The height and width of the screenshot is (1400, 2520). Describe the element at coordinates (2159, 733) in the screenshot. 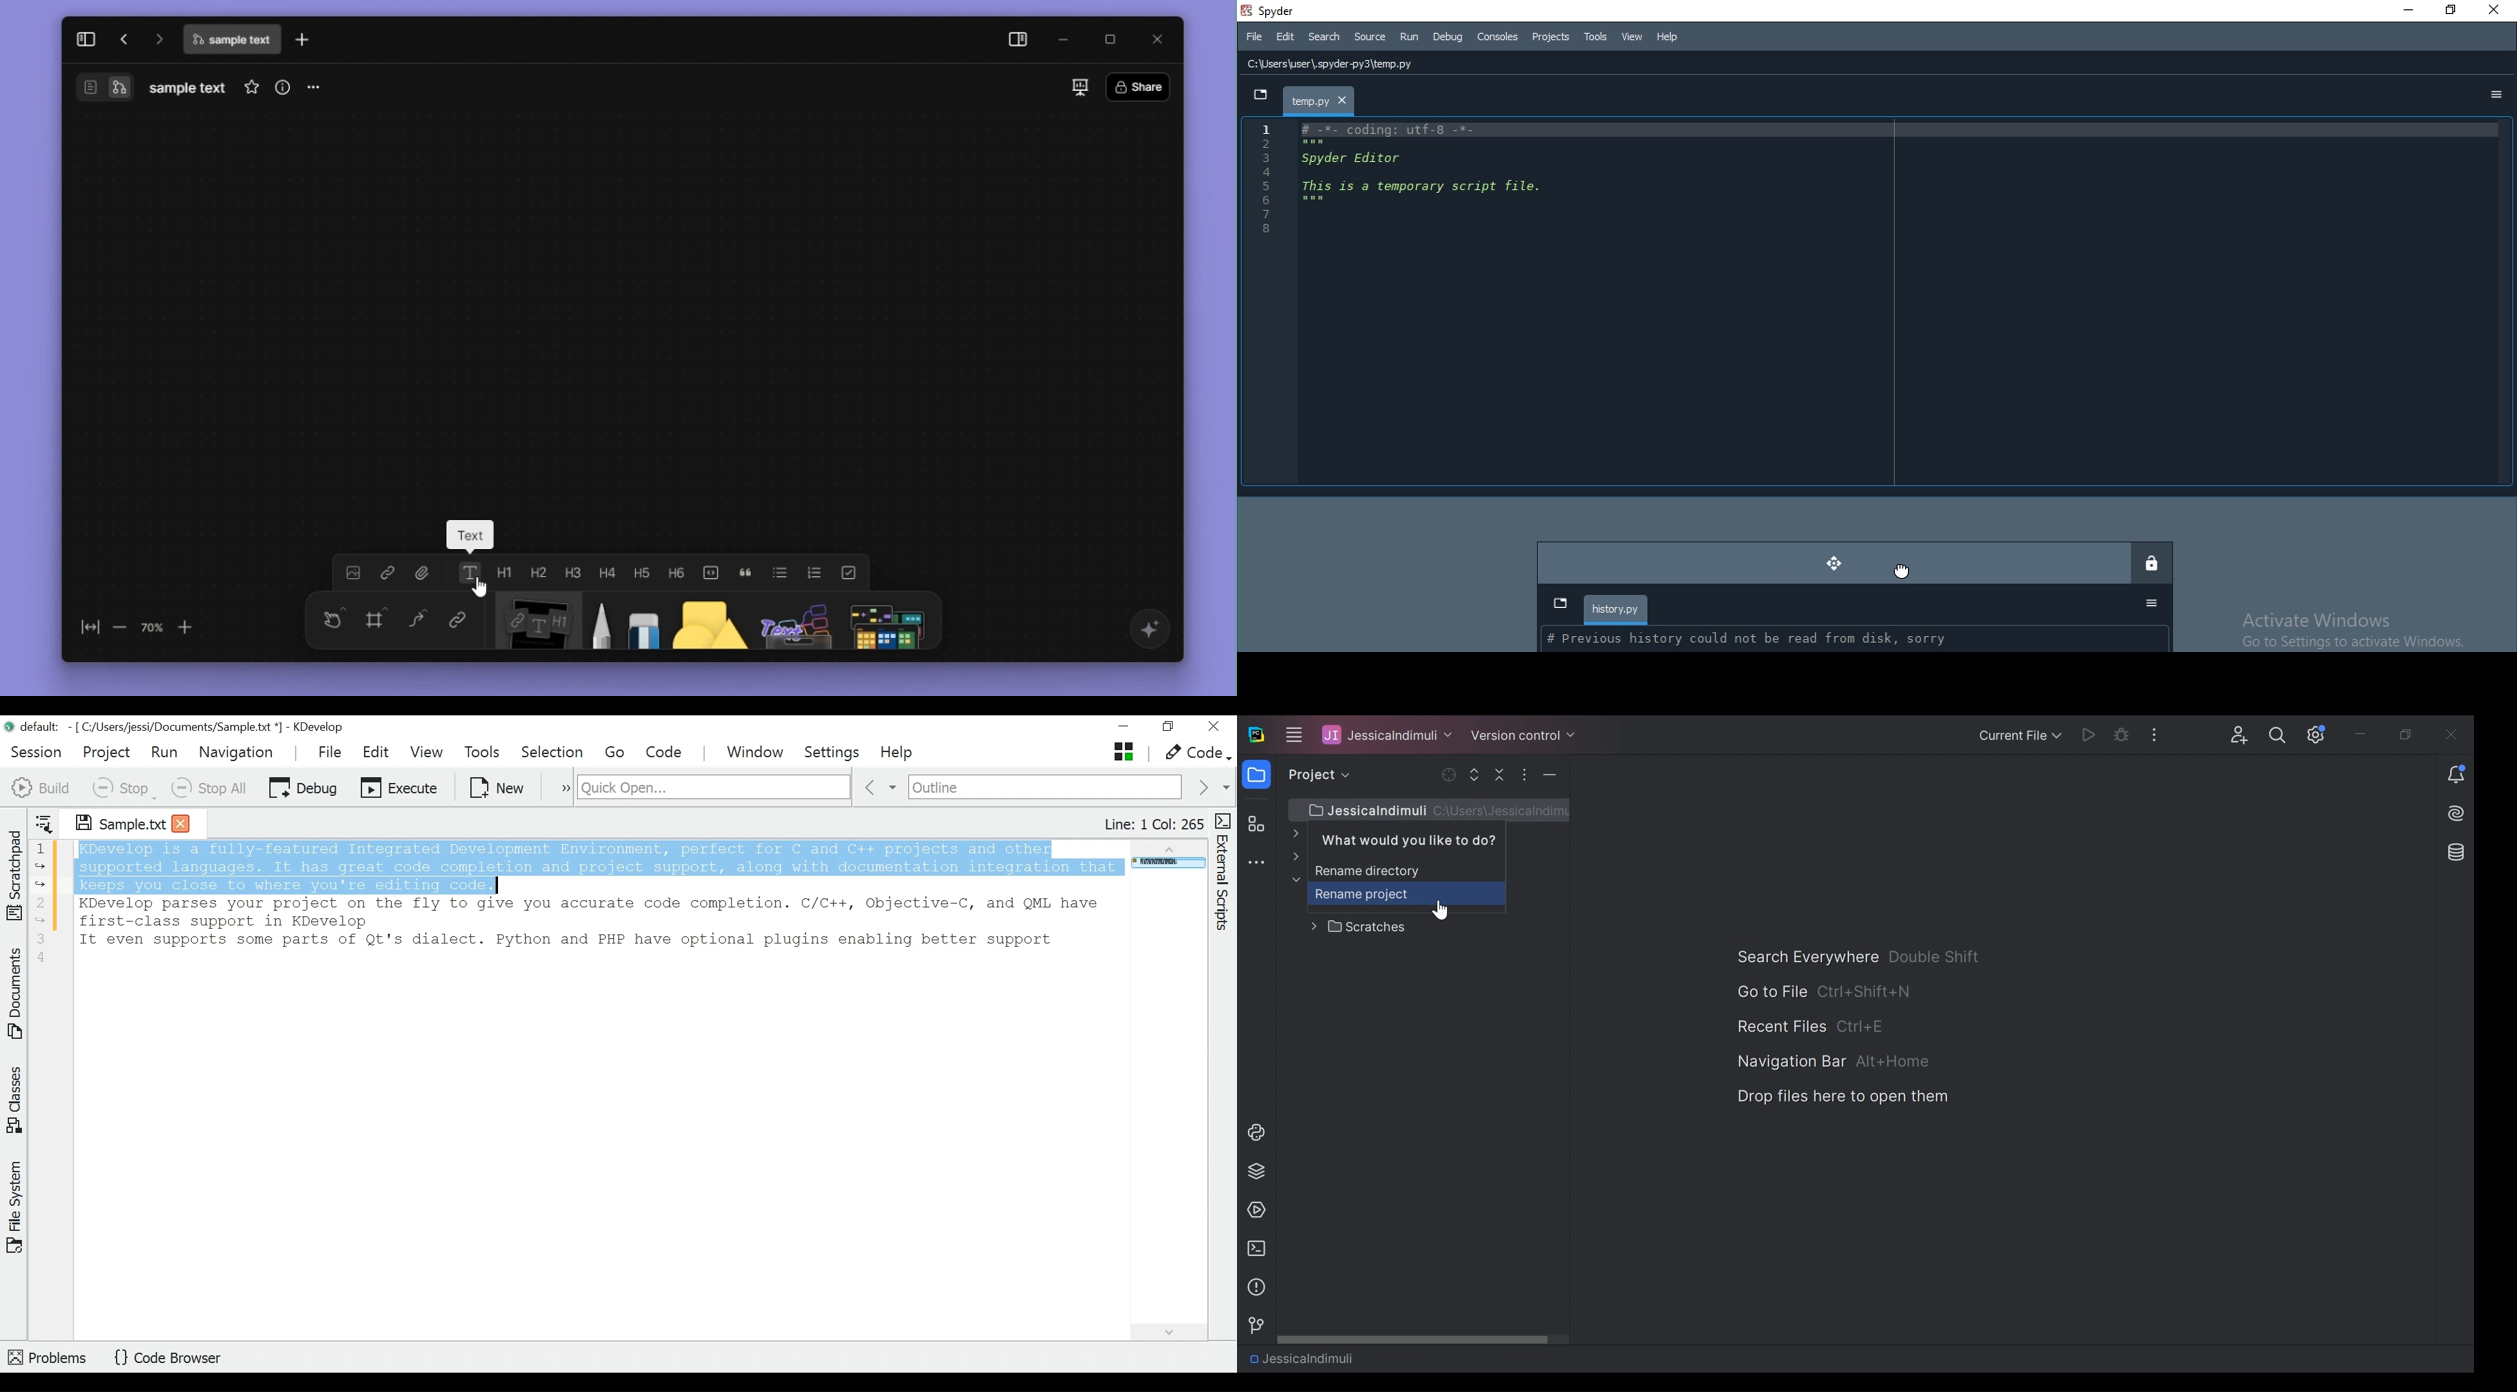

I see `More Options` at that location.